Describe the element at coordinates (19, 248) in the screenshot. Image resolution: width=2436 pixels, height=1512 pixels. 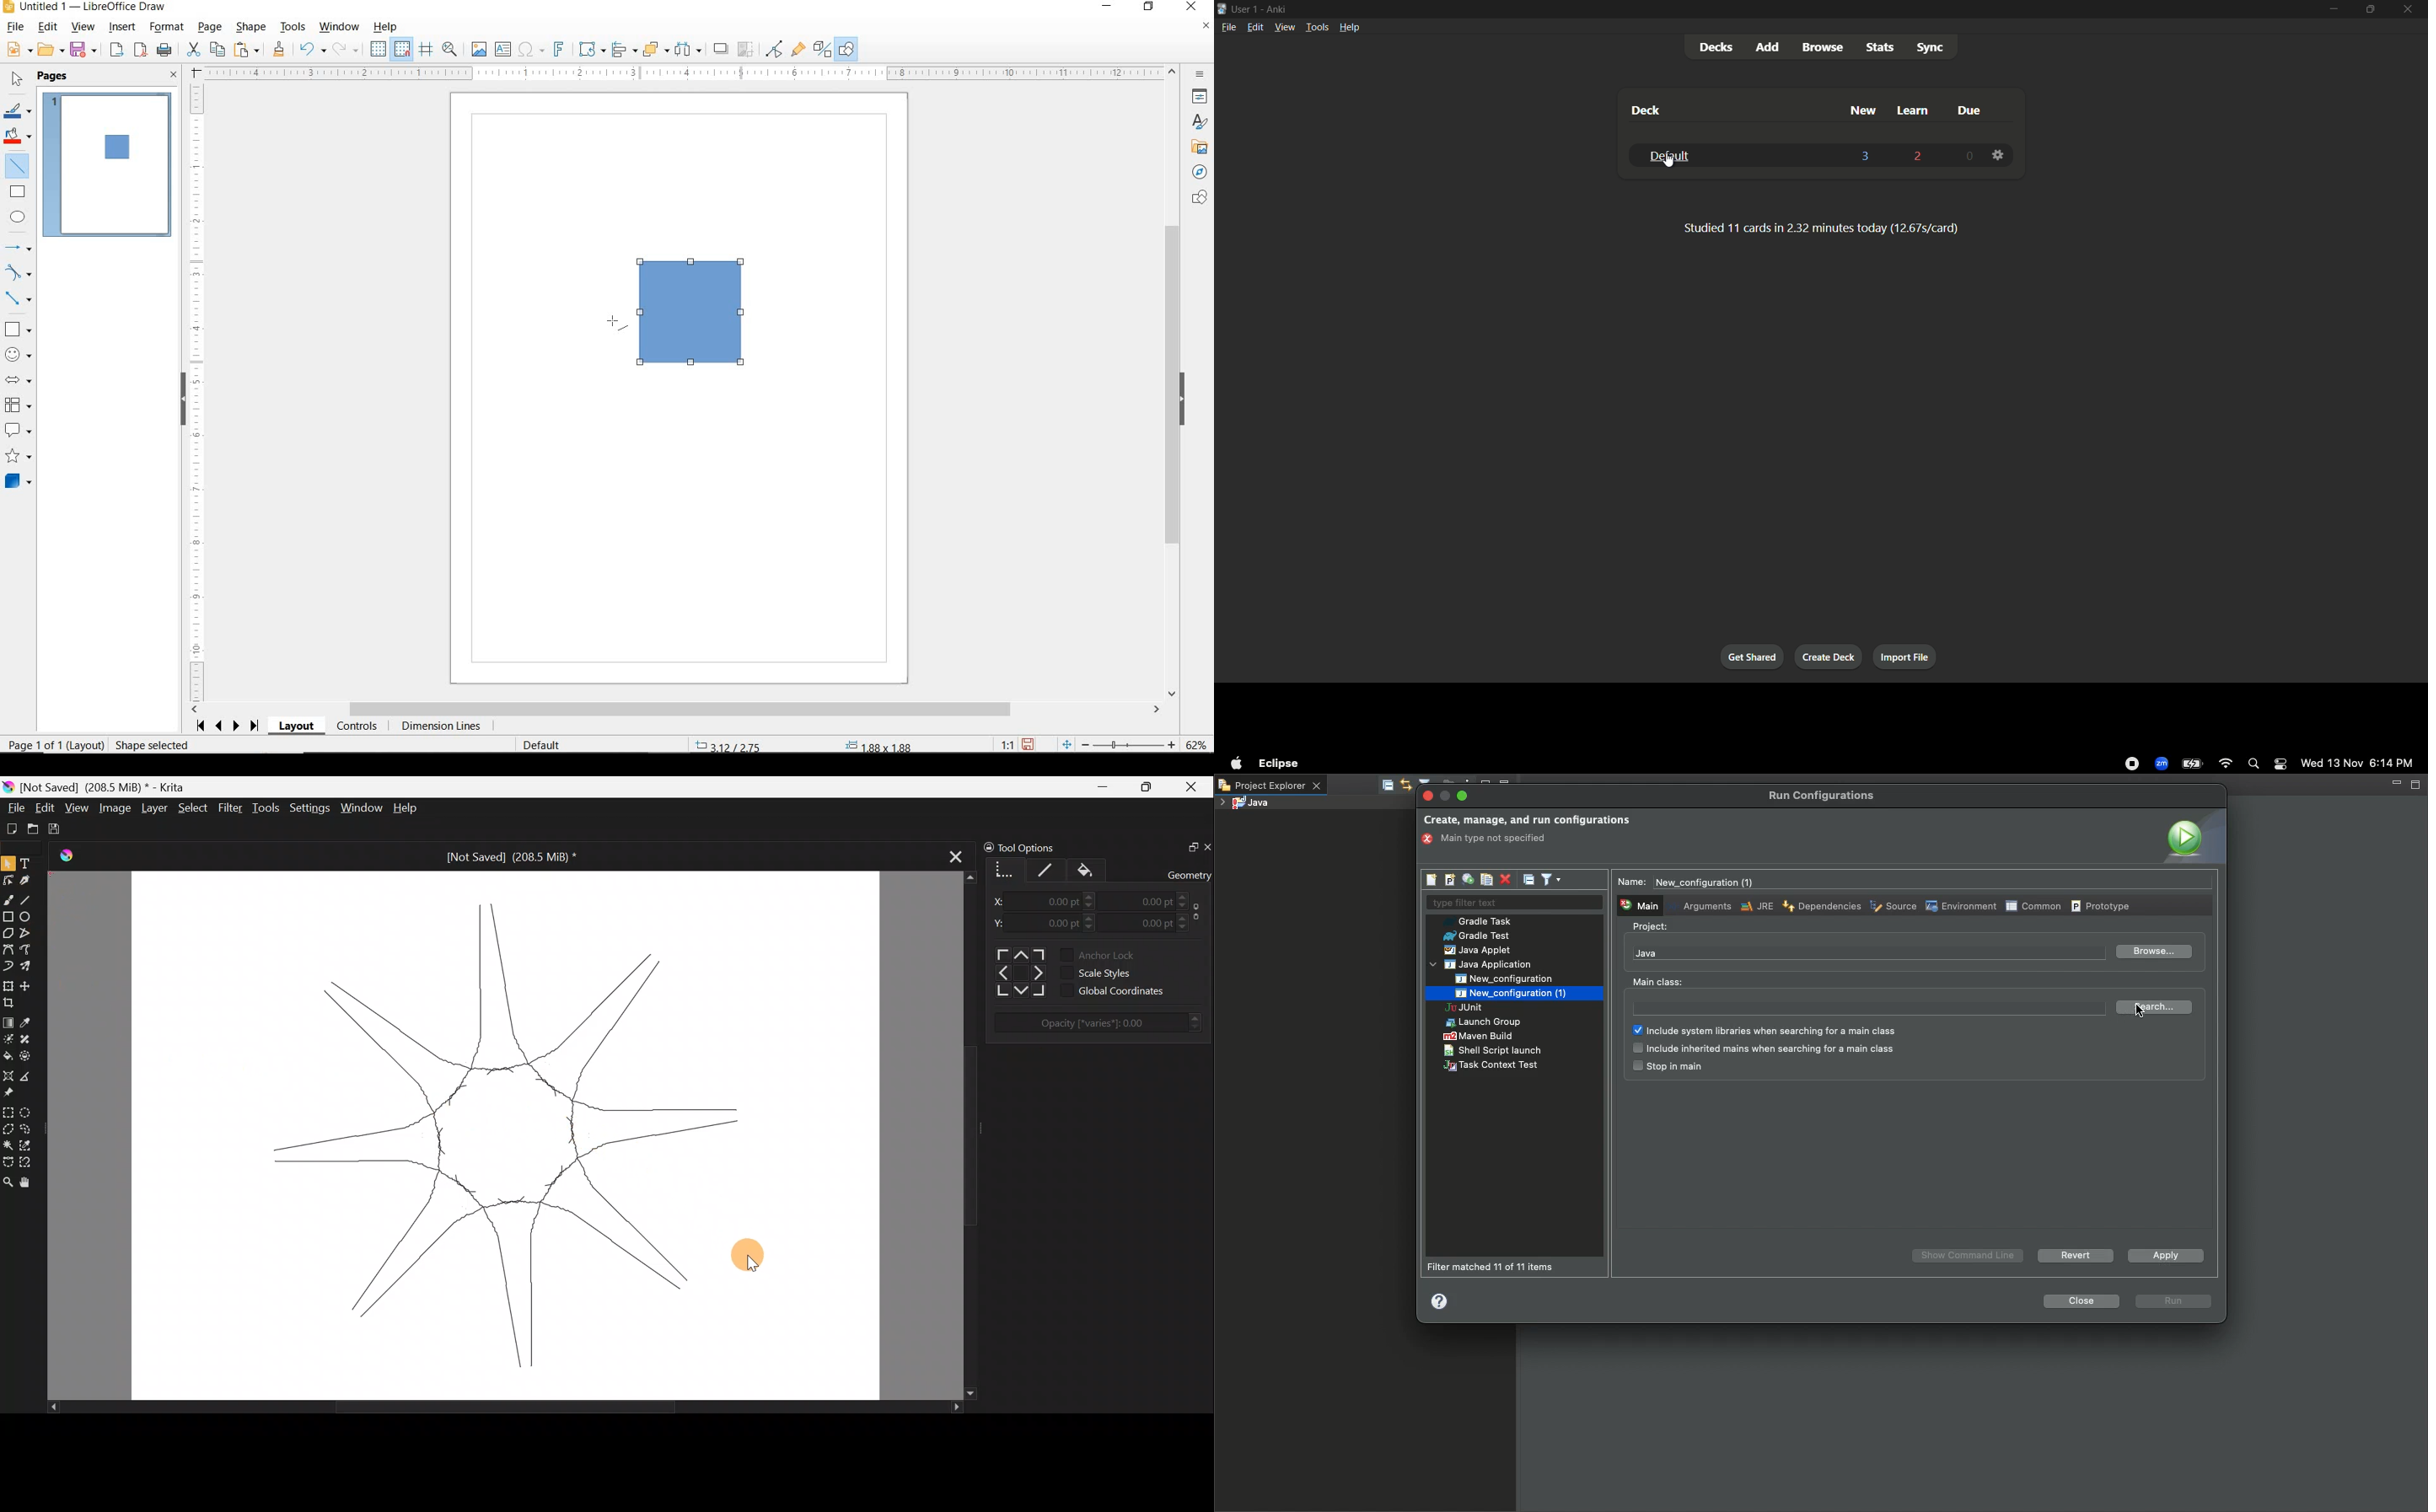
I see `LINES AND ARROWS` at that location.